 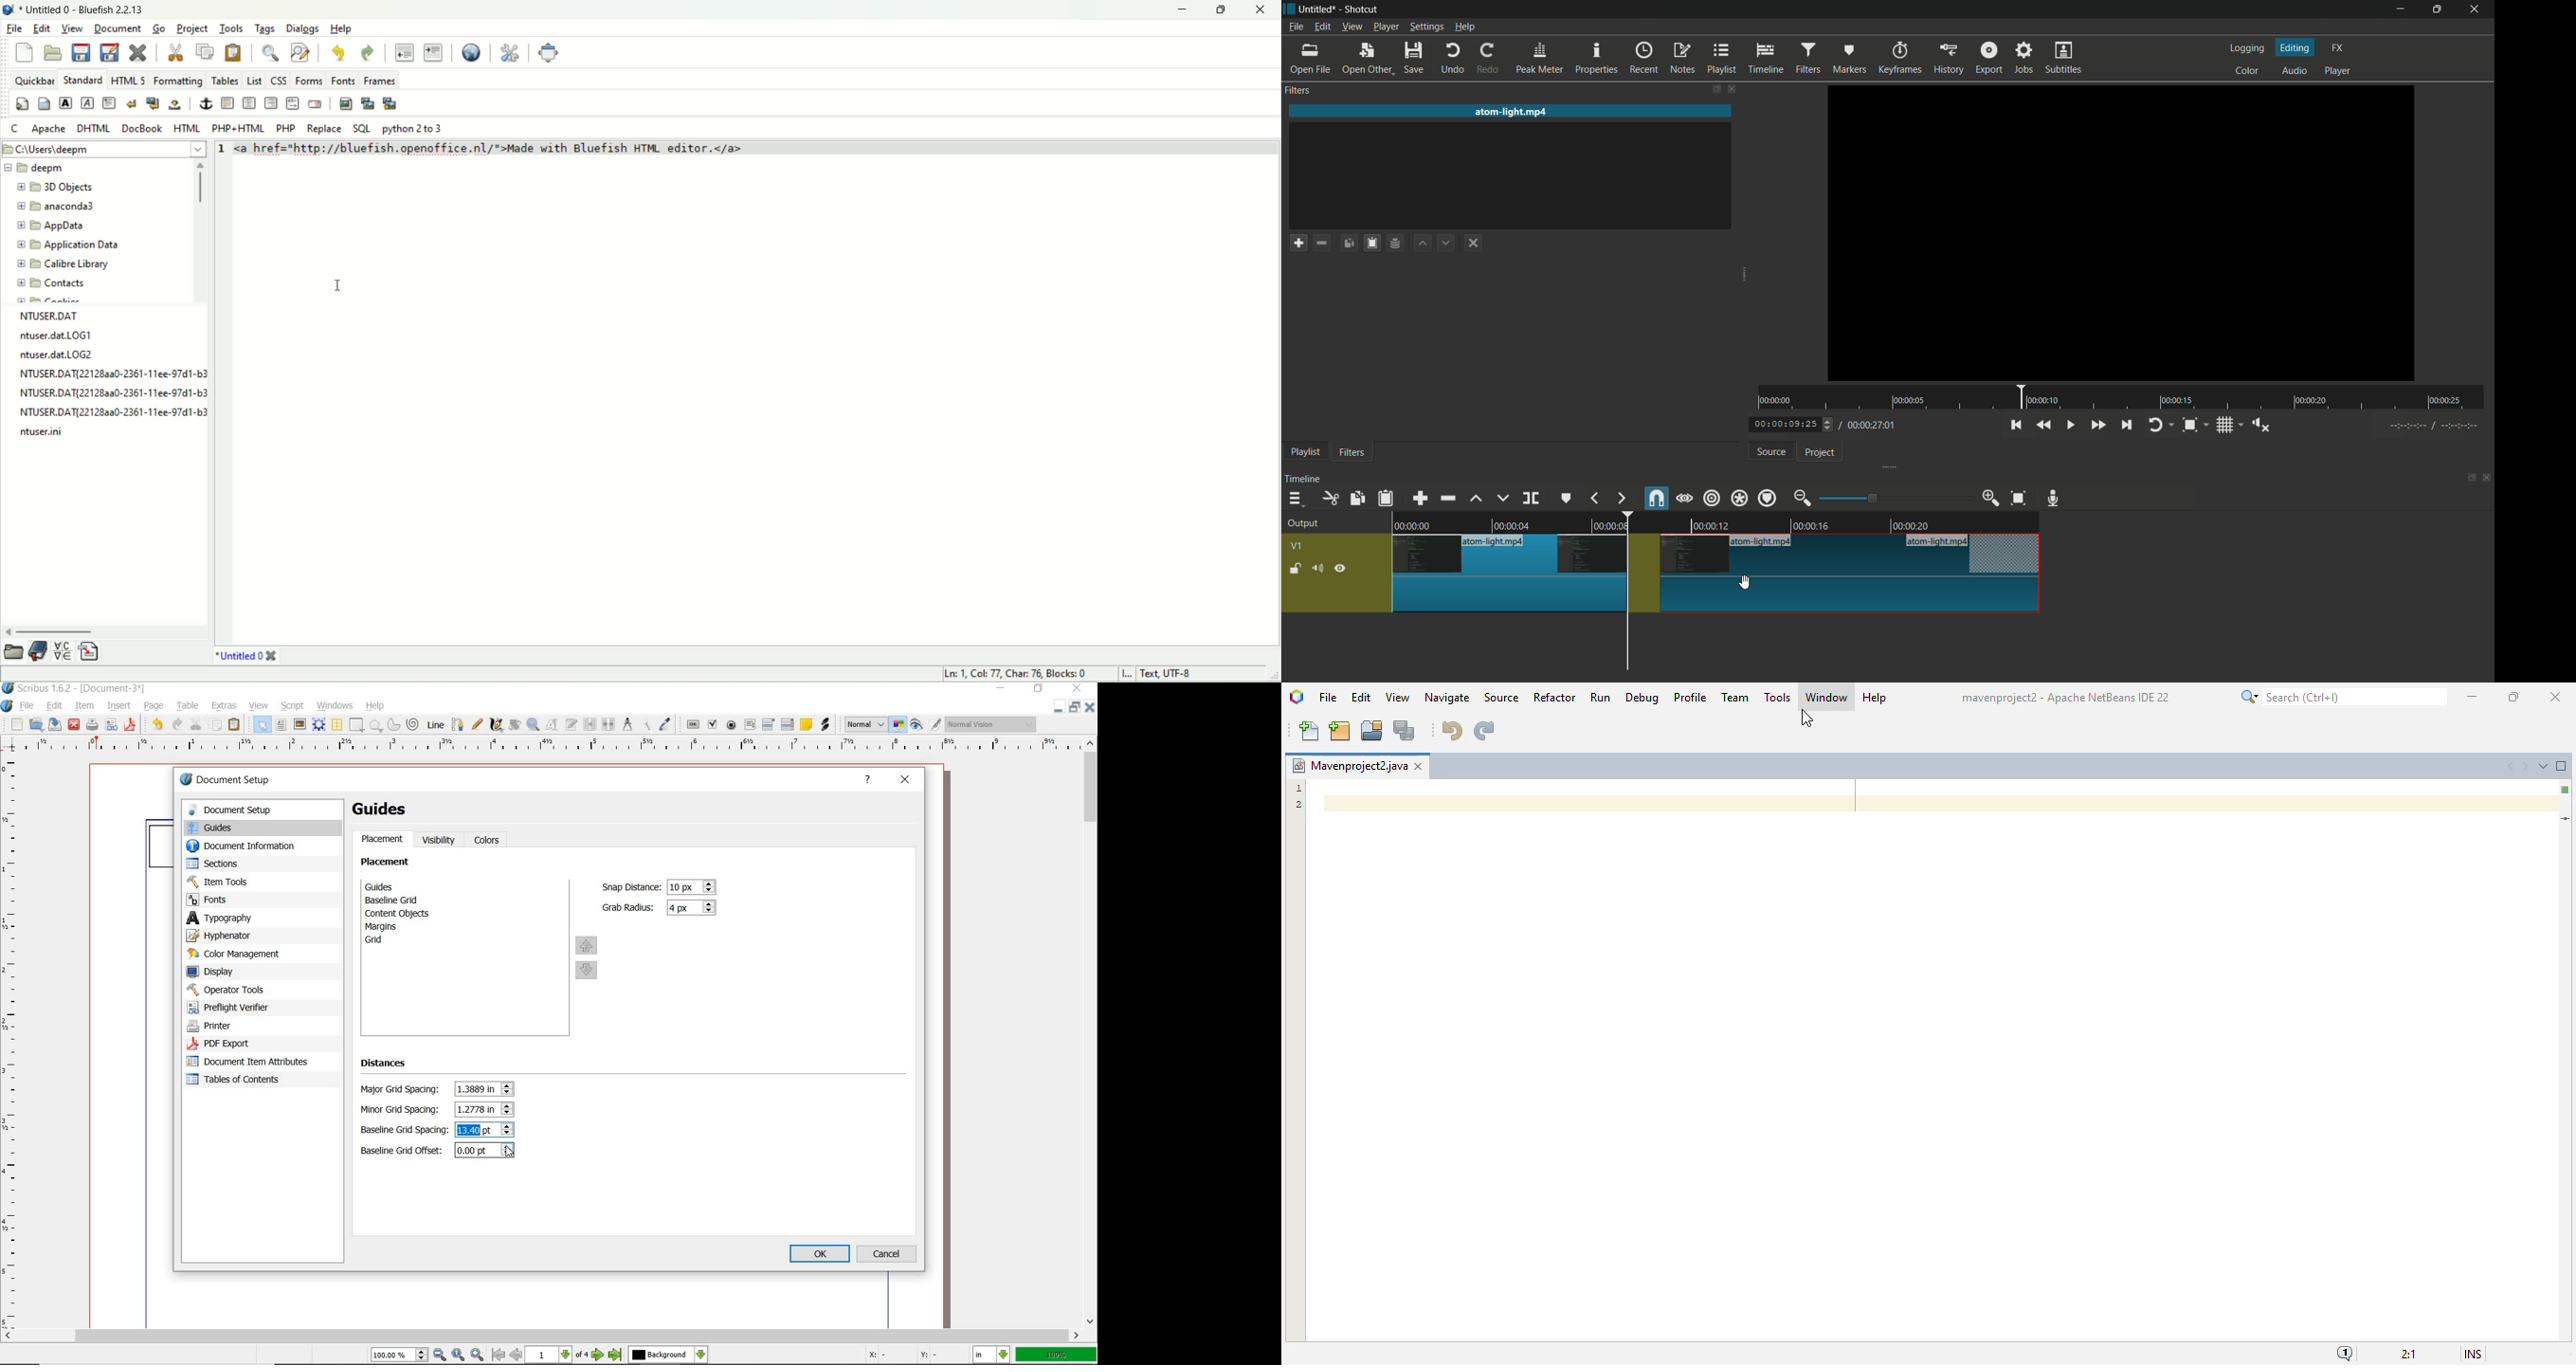 What do you see at coordinates (629, 887) in the screenshot?
I see `Snap Distance:` at bounding box center [629, 887].